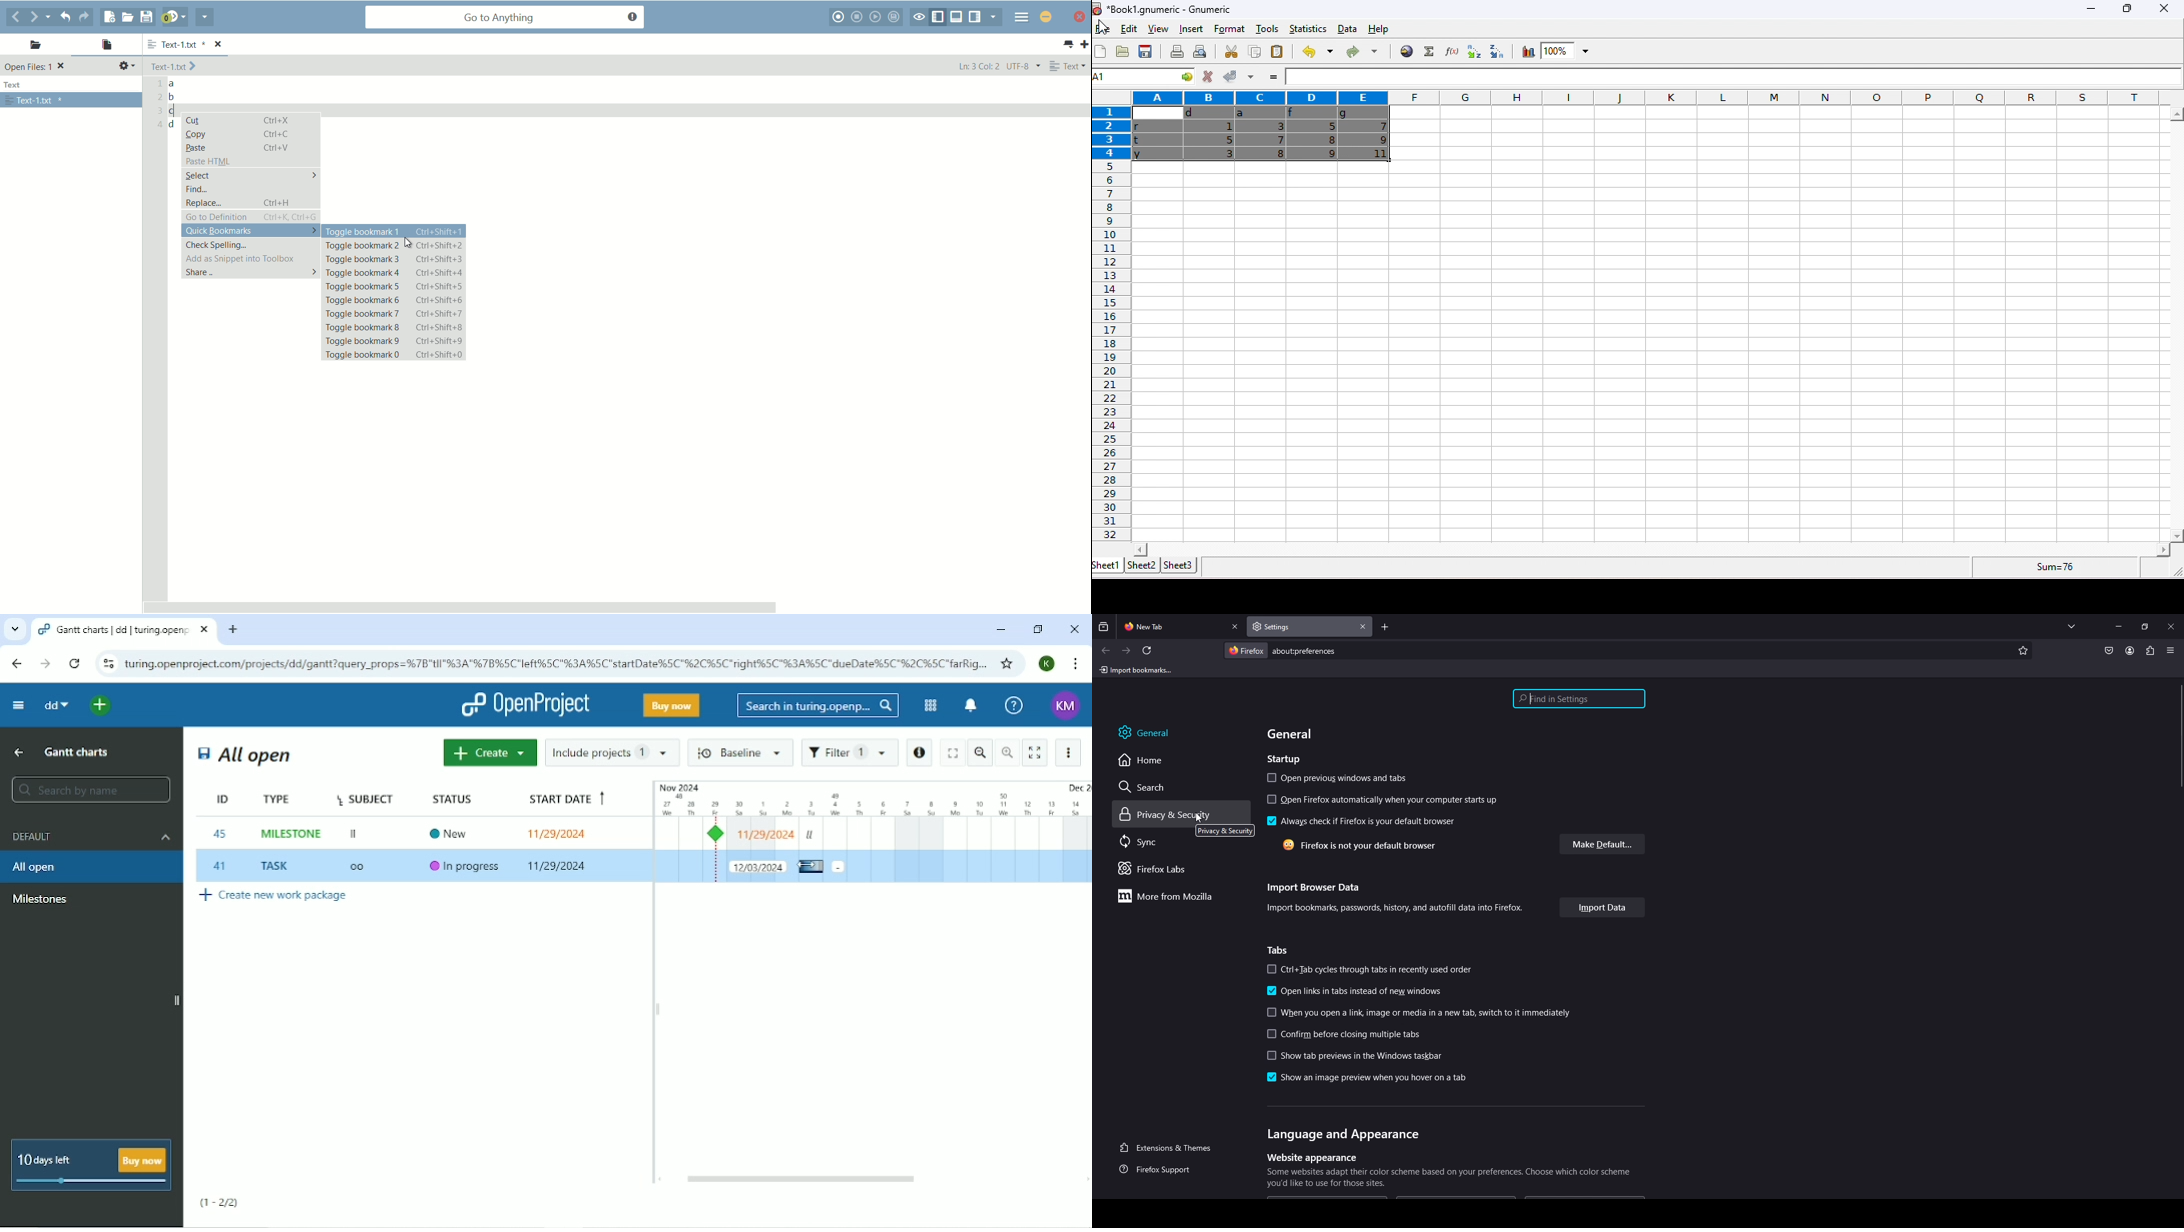 This screenshot has height=1232, width=2184. I want to click on TASK, so click(278, 866).